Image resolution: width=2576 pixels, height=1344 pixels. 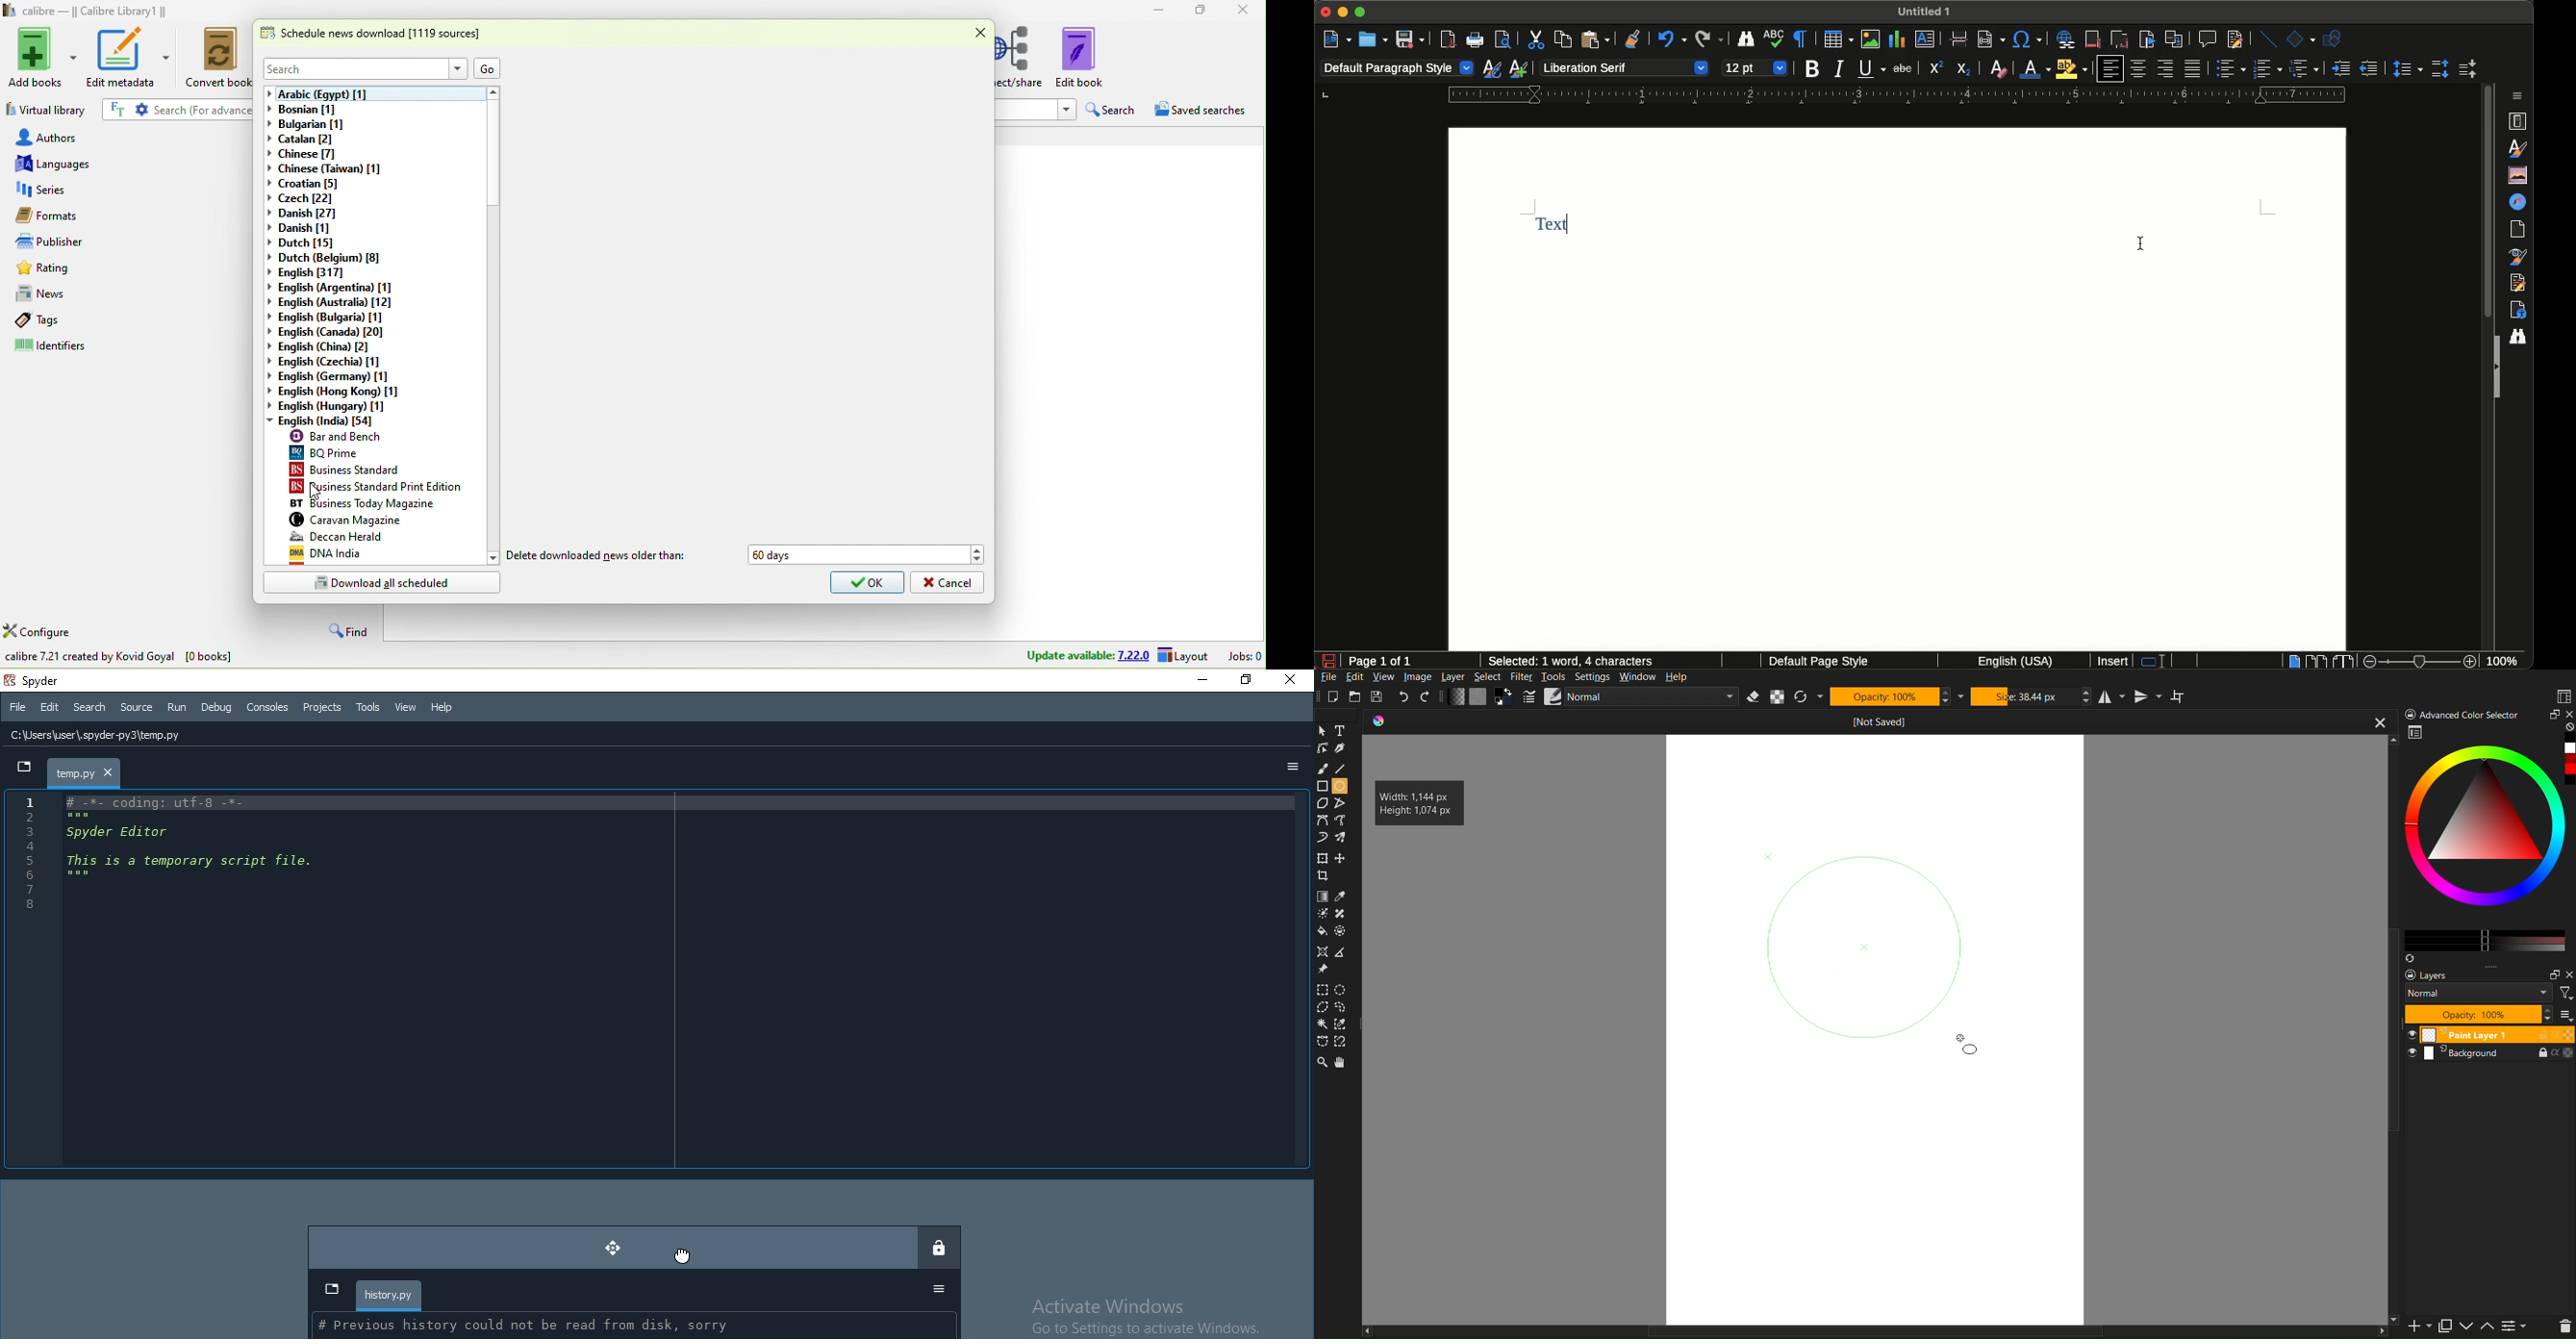 What do you see at coordinates (315, 229) in the screenshot?
I see `danish[1]` at bounding box center [315, 229].